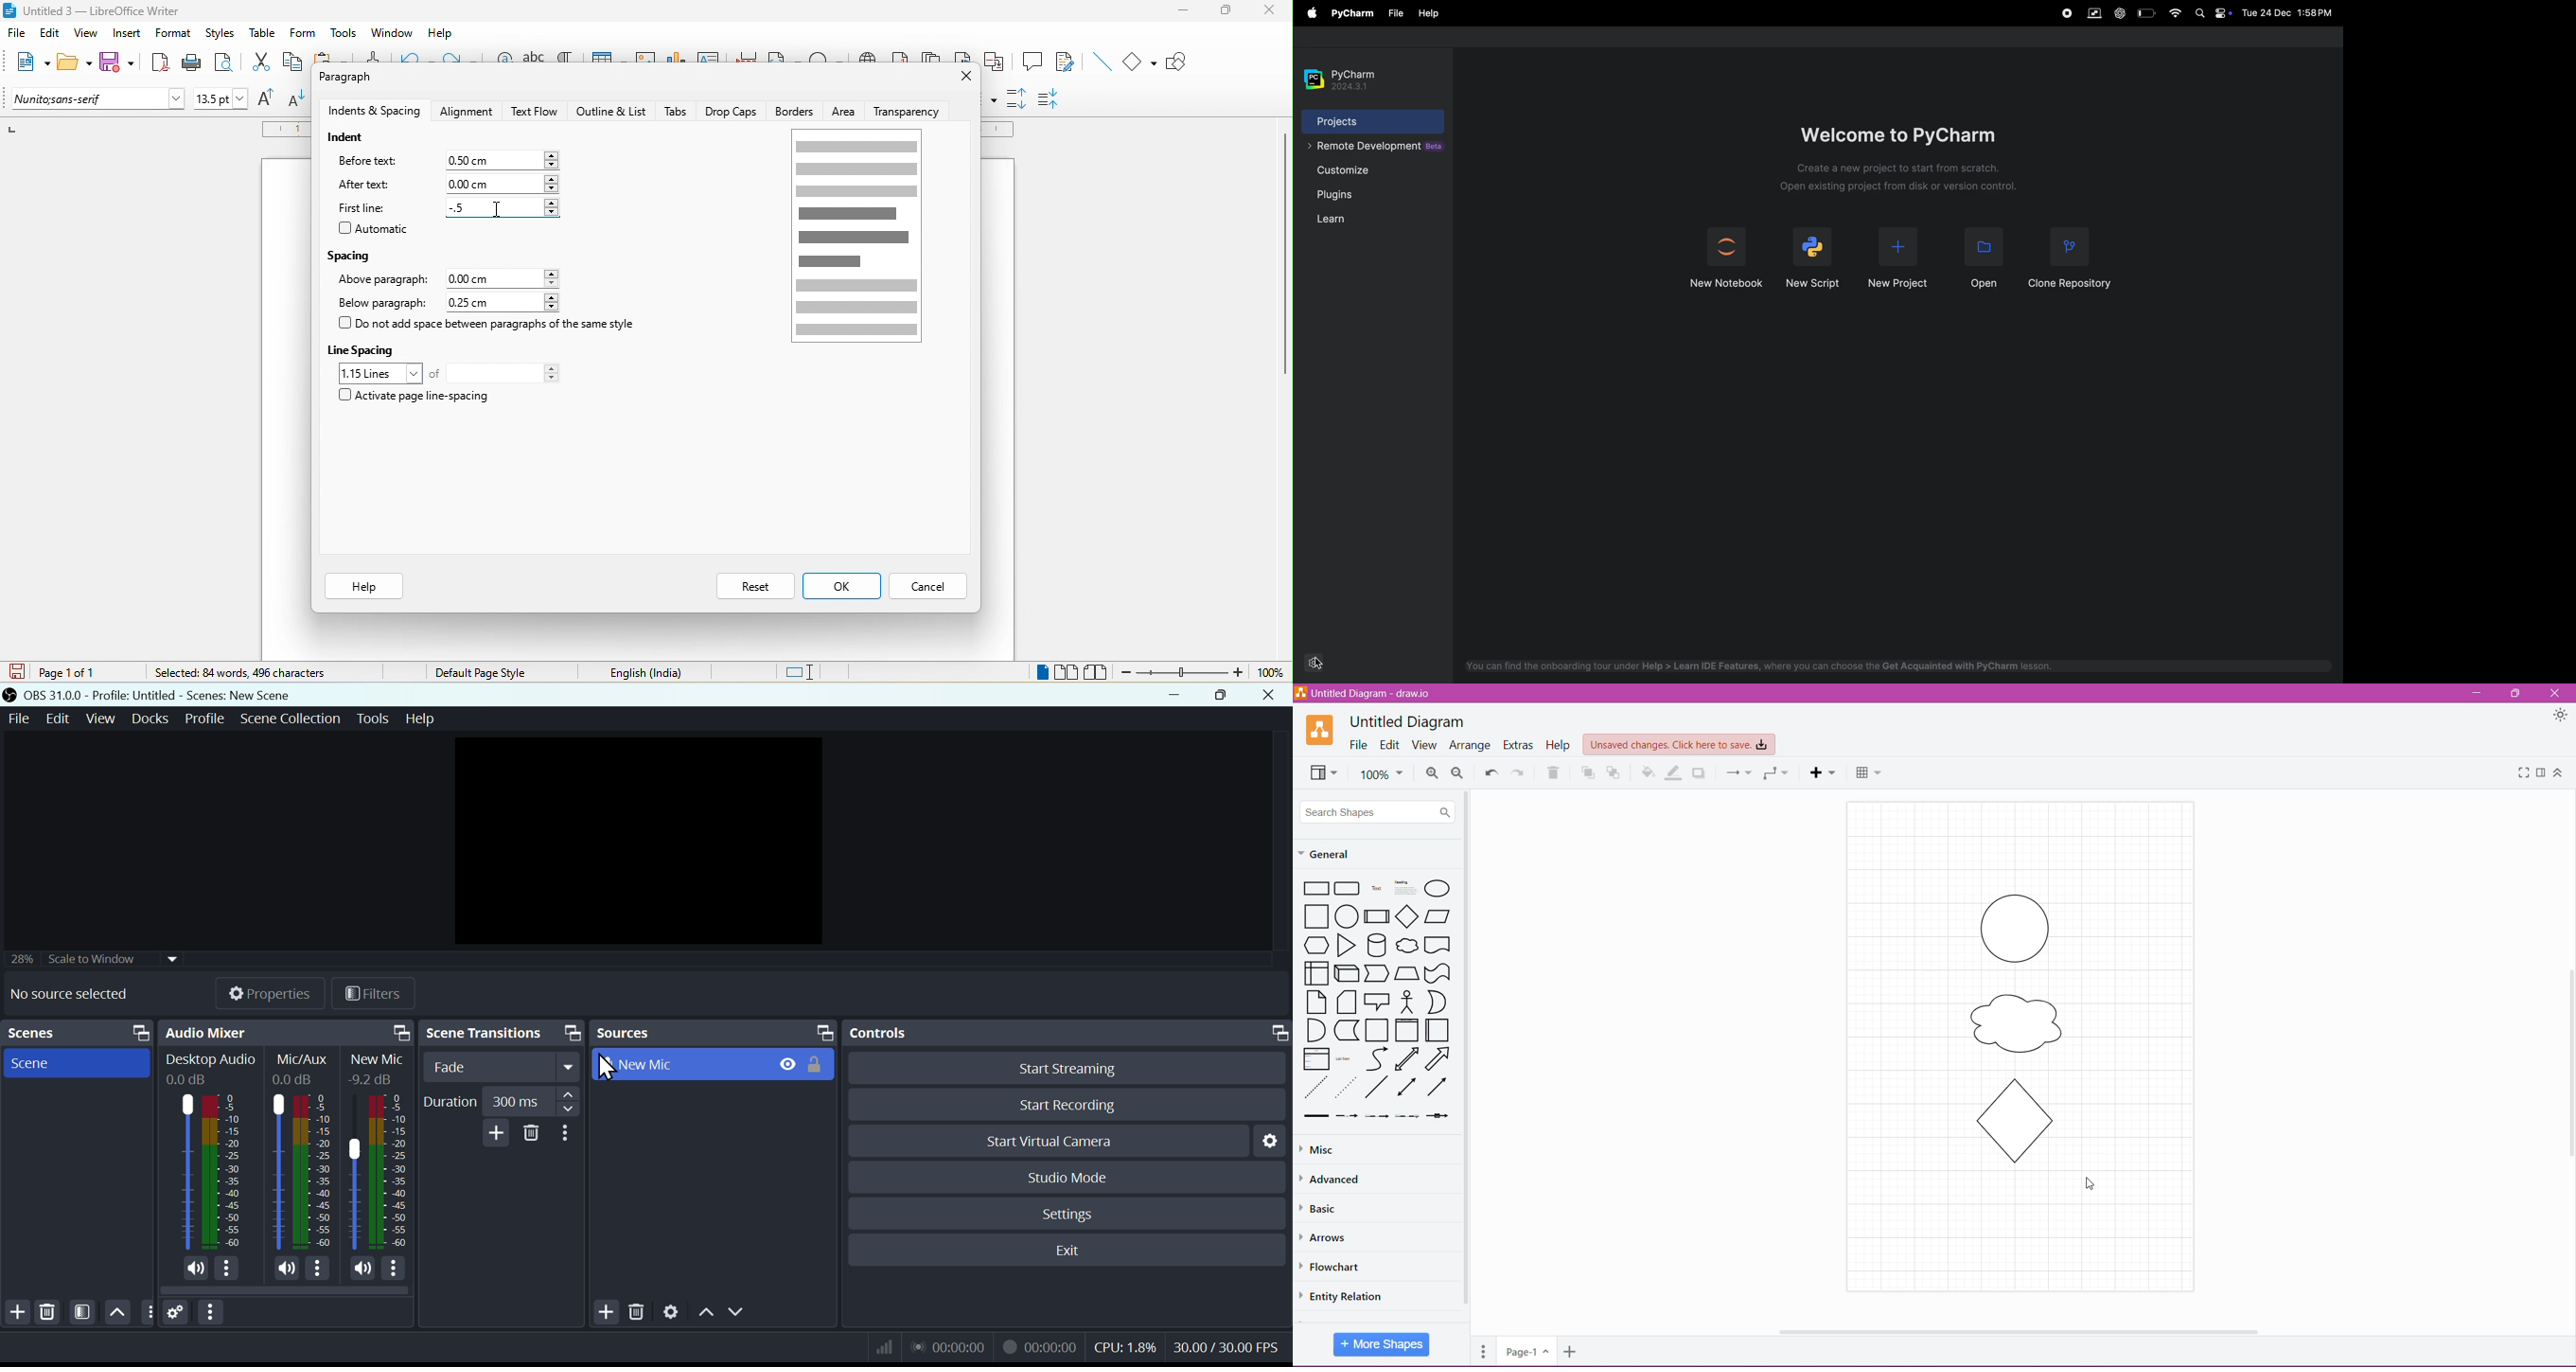 The width and height of the screenshot is (2576, 1372). Describe the element at coordinates (180, 1311) in the screenshot. I see `Settings` at that location.